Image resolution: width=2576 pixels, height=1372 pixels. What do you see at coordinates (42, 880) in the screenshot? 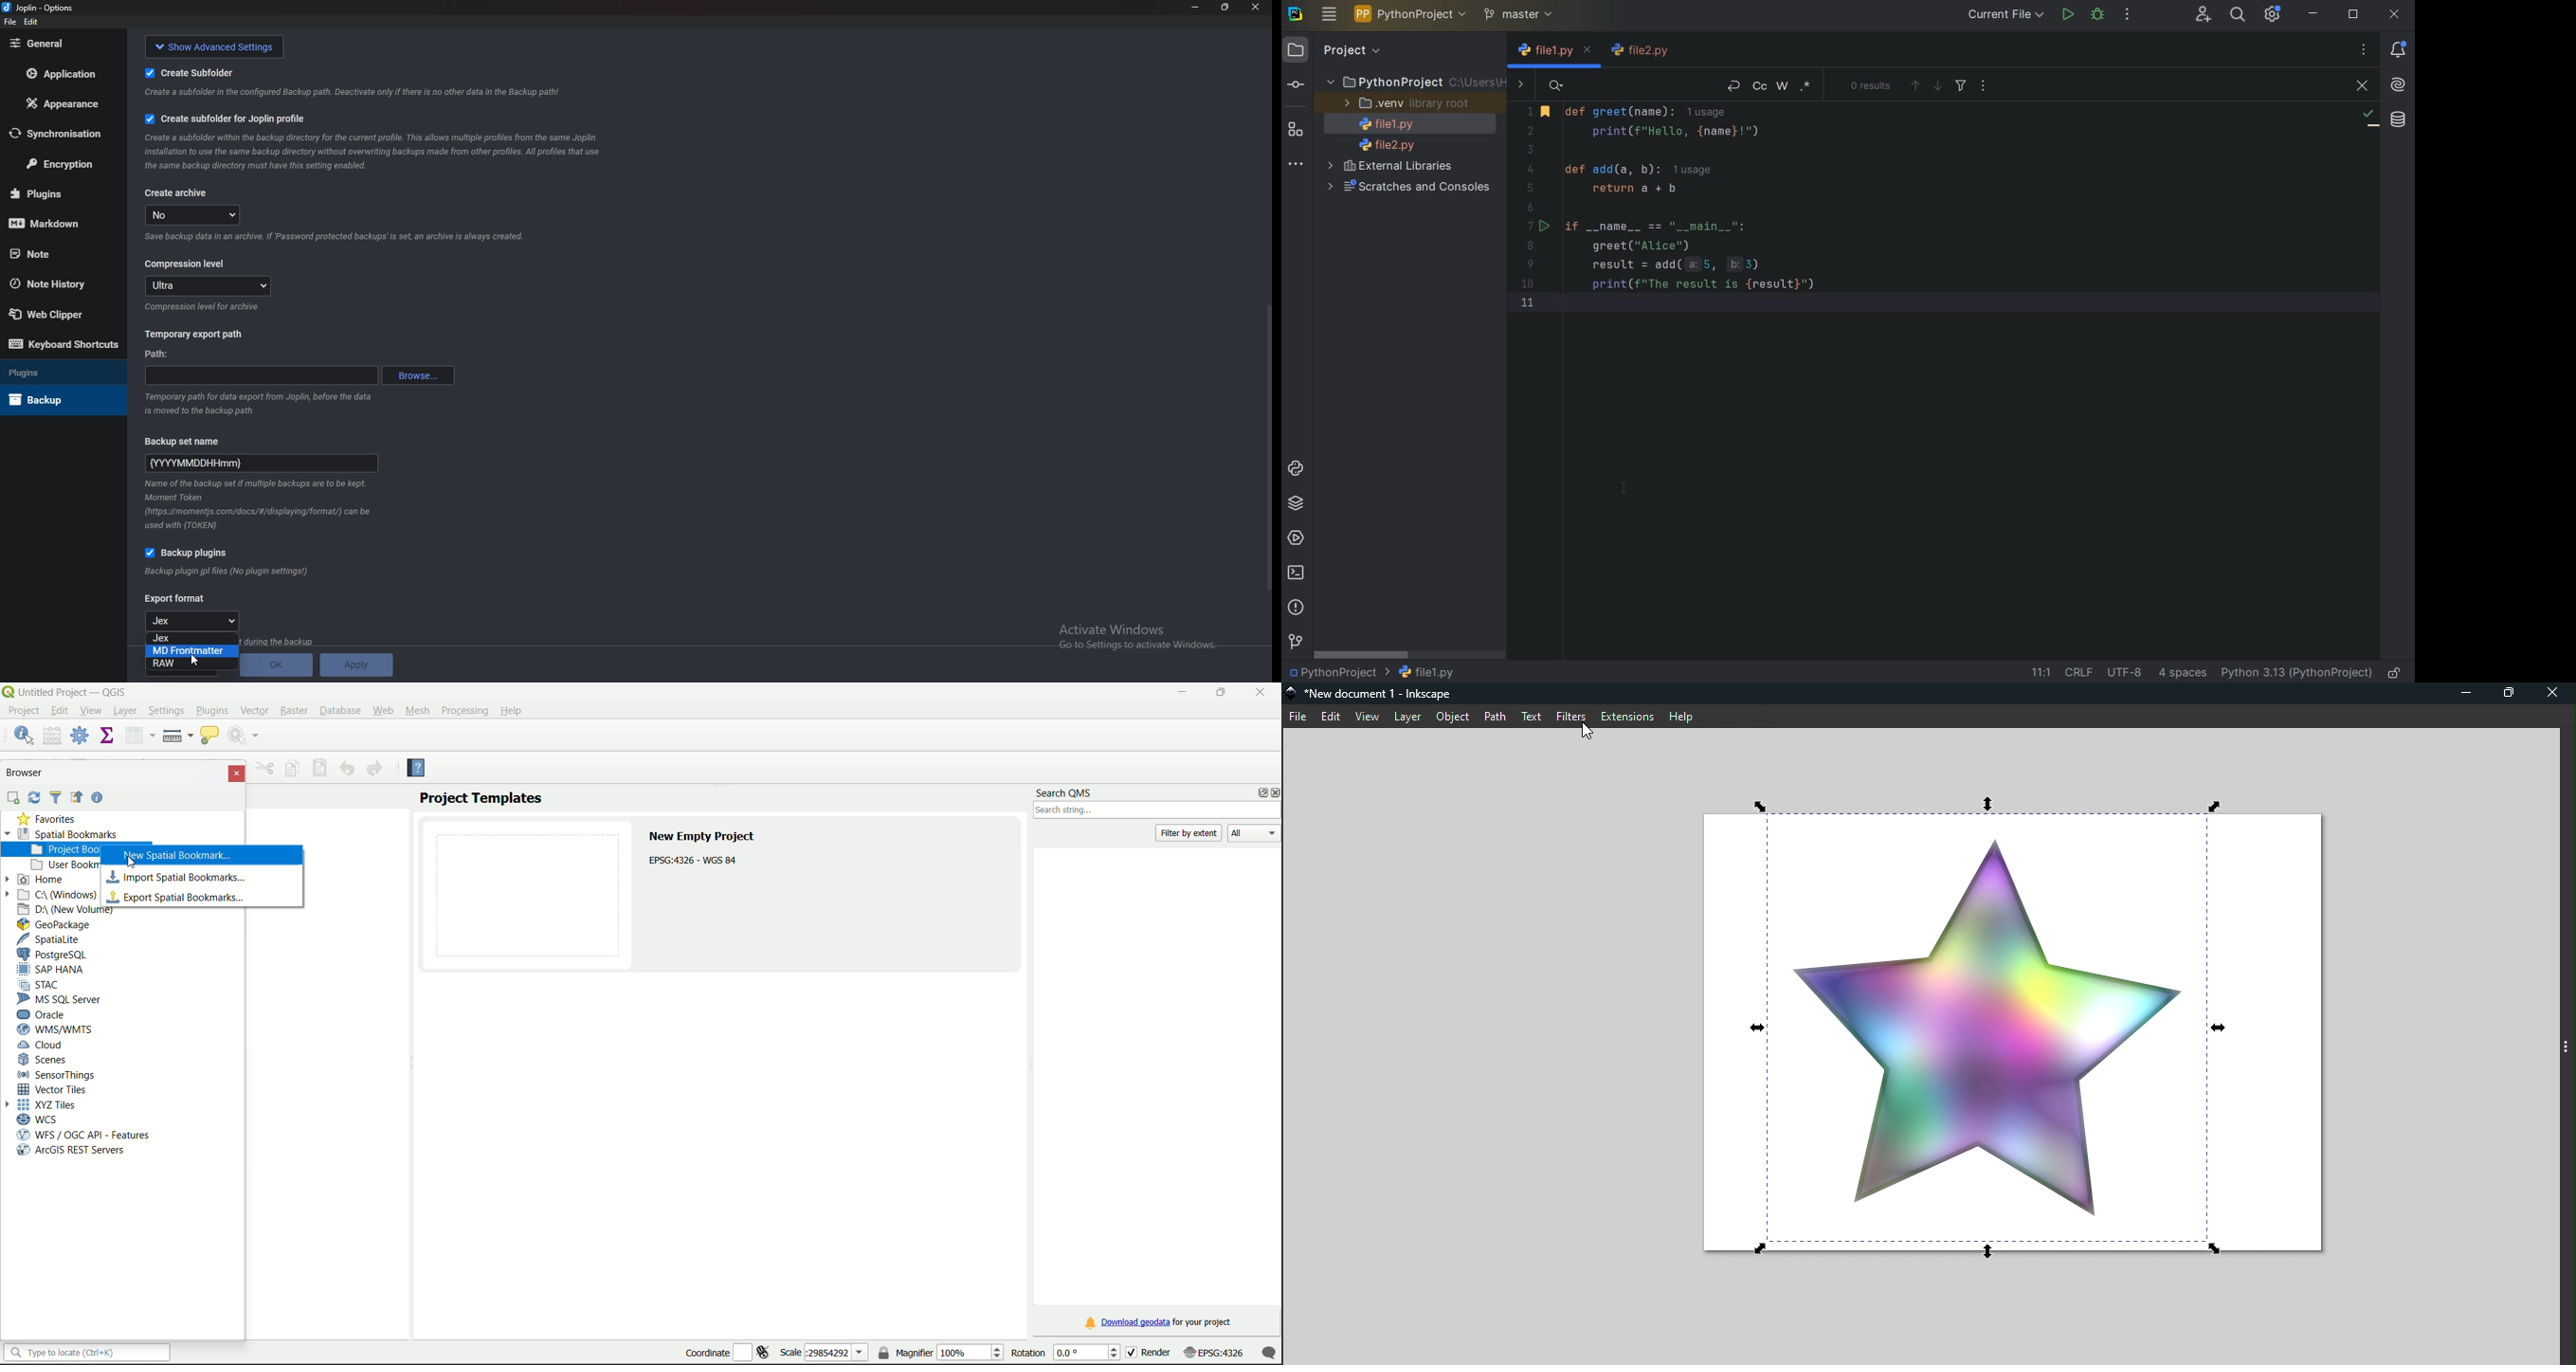
I see `Home` at bounding box center [42, 880].